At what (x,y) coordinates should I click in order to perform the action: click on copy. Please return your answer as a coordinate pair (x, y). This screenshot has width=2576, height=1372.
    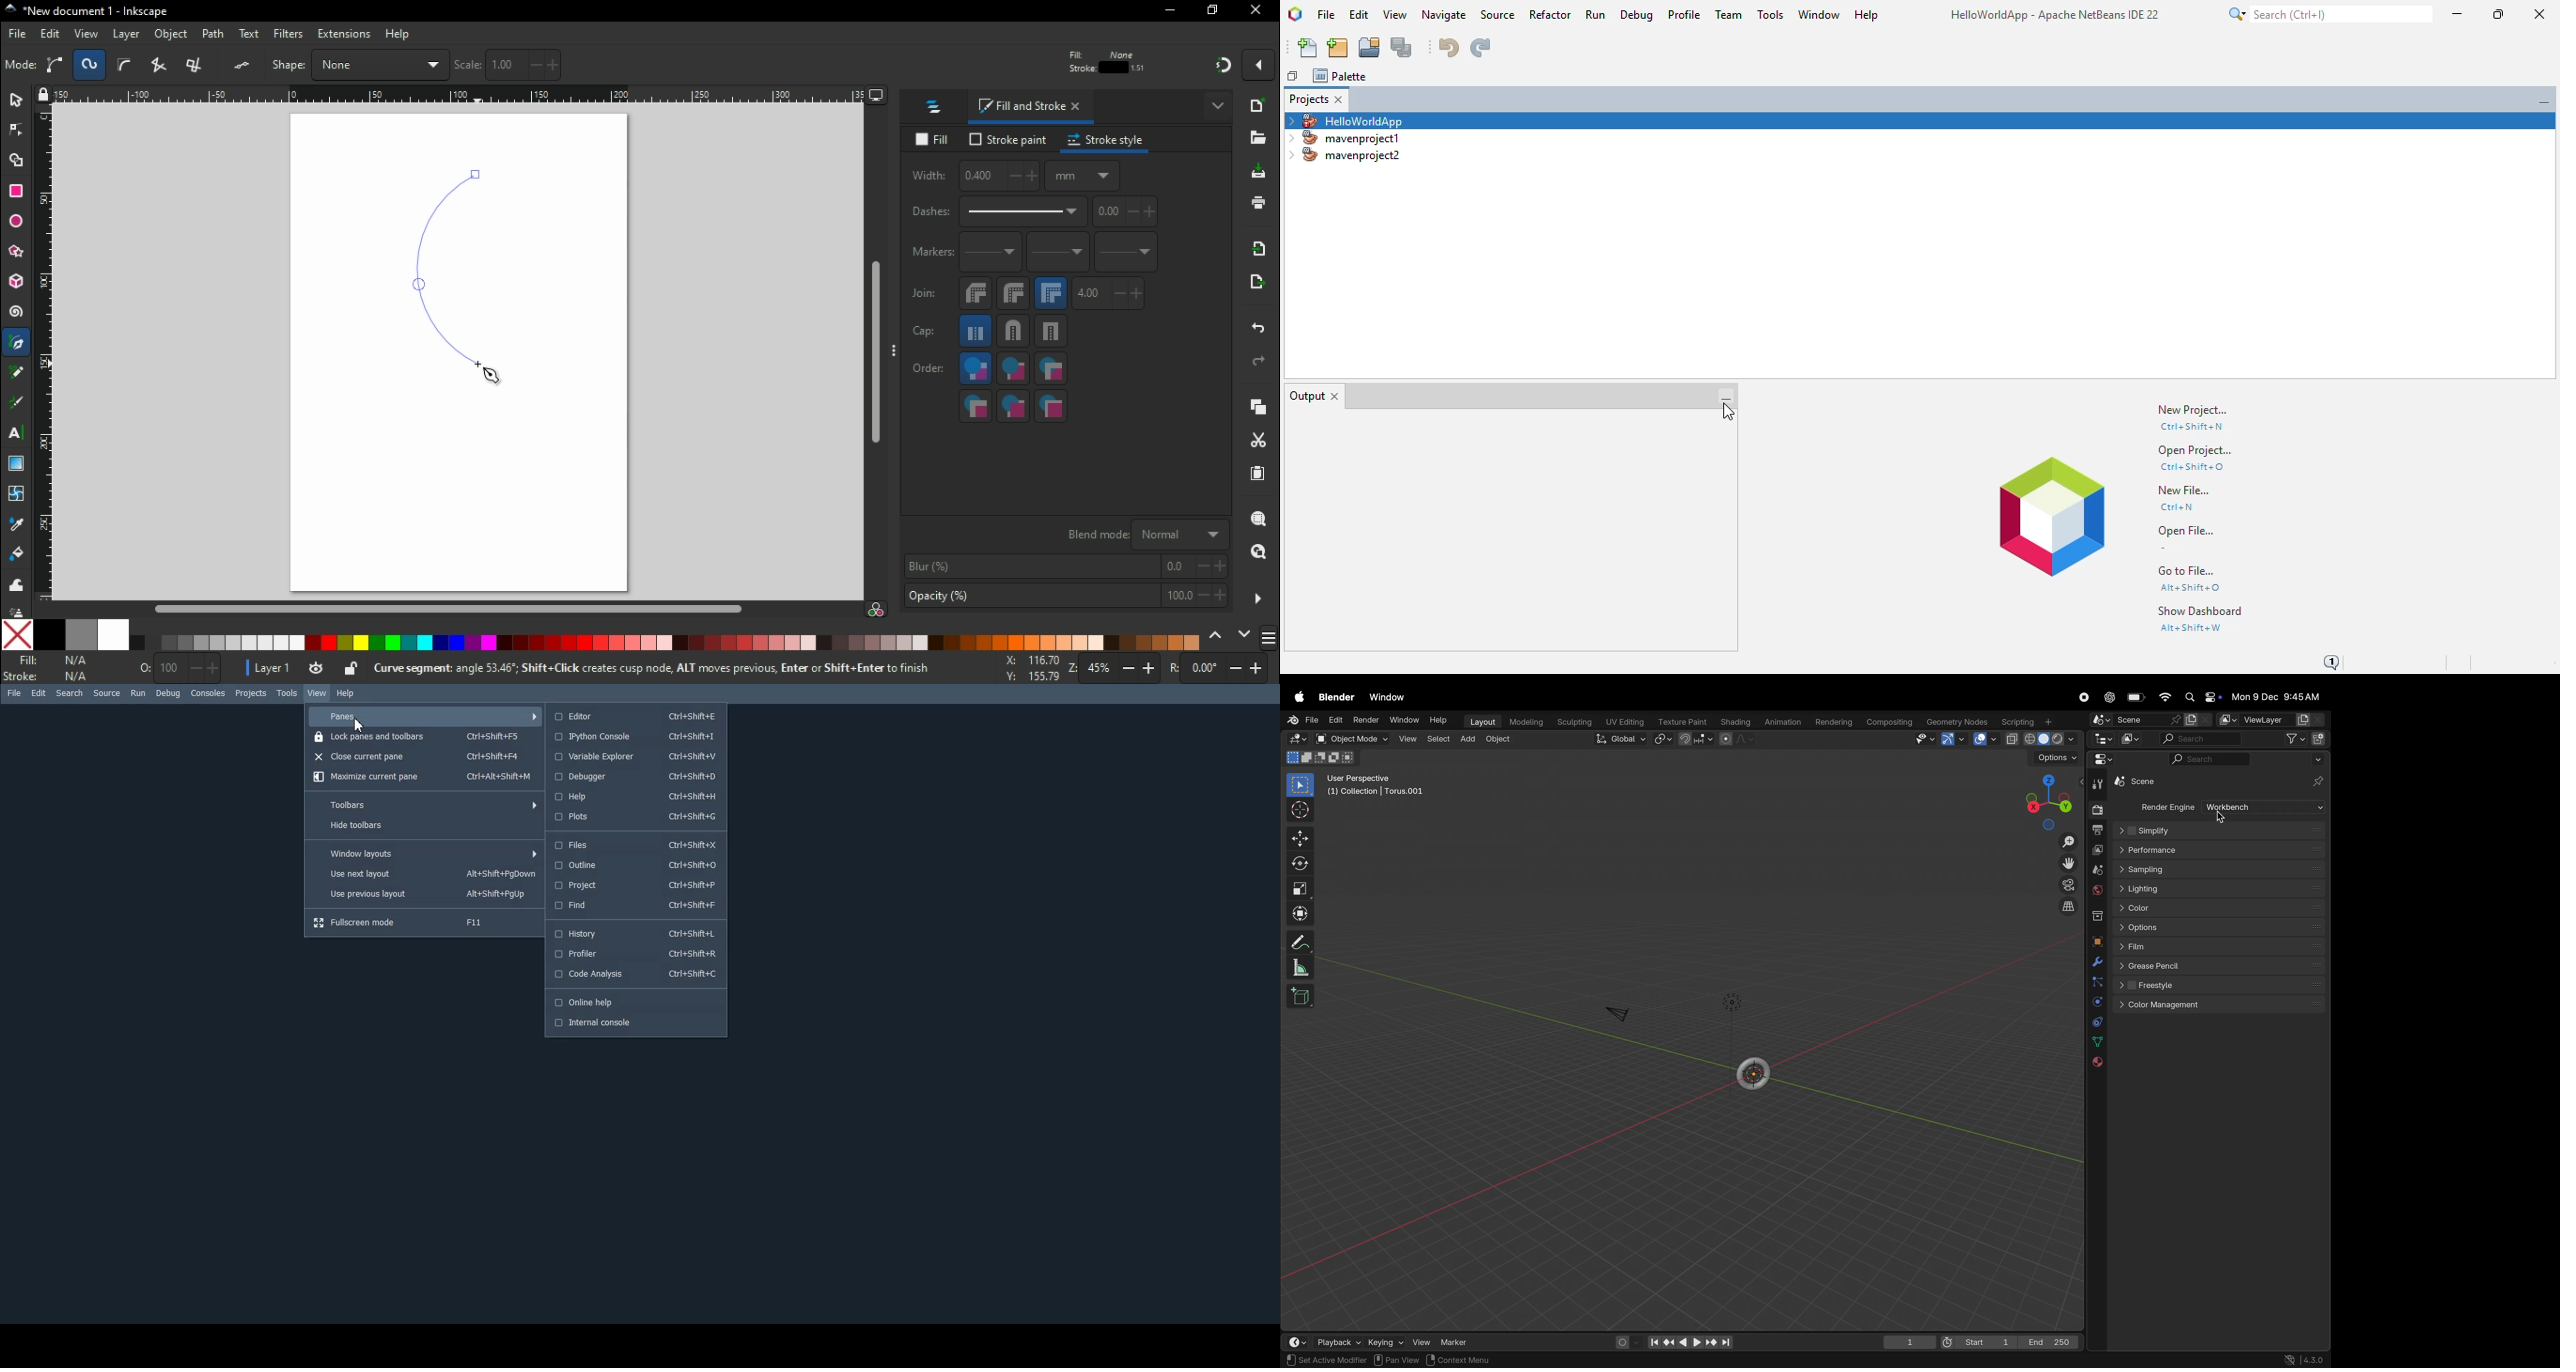
    Looking at the image, I should click on (1263, 409).